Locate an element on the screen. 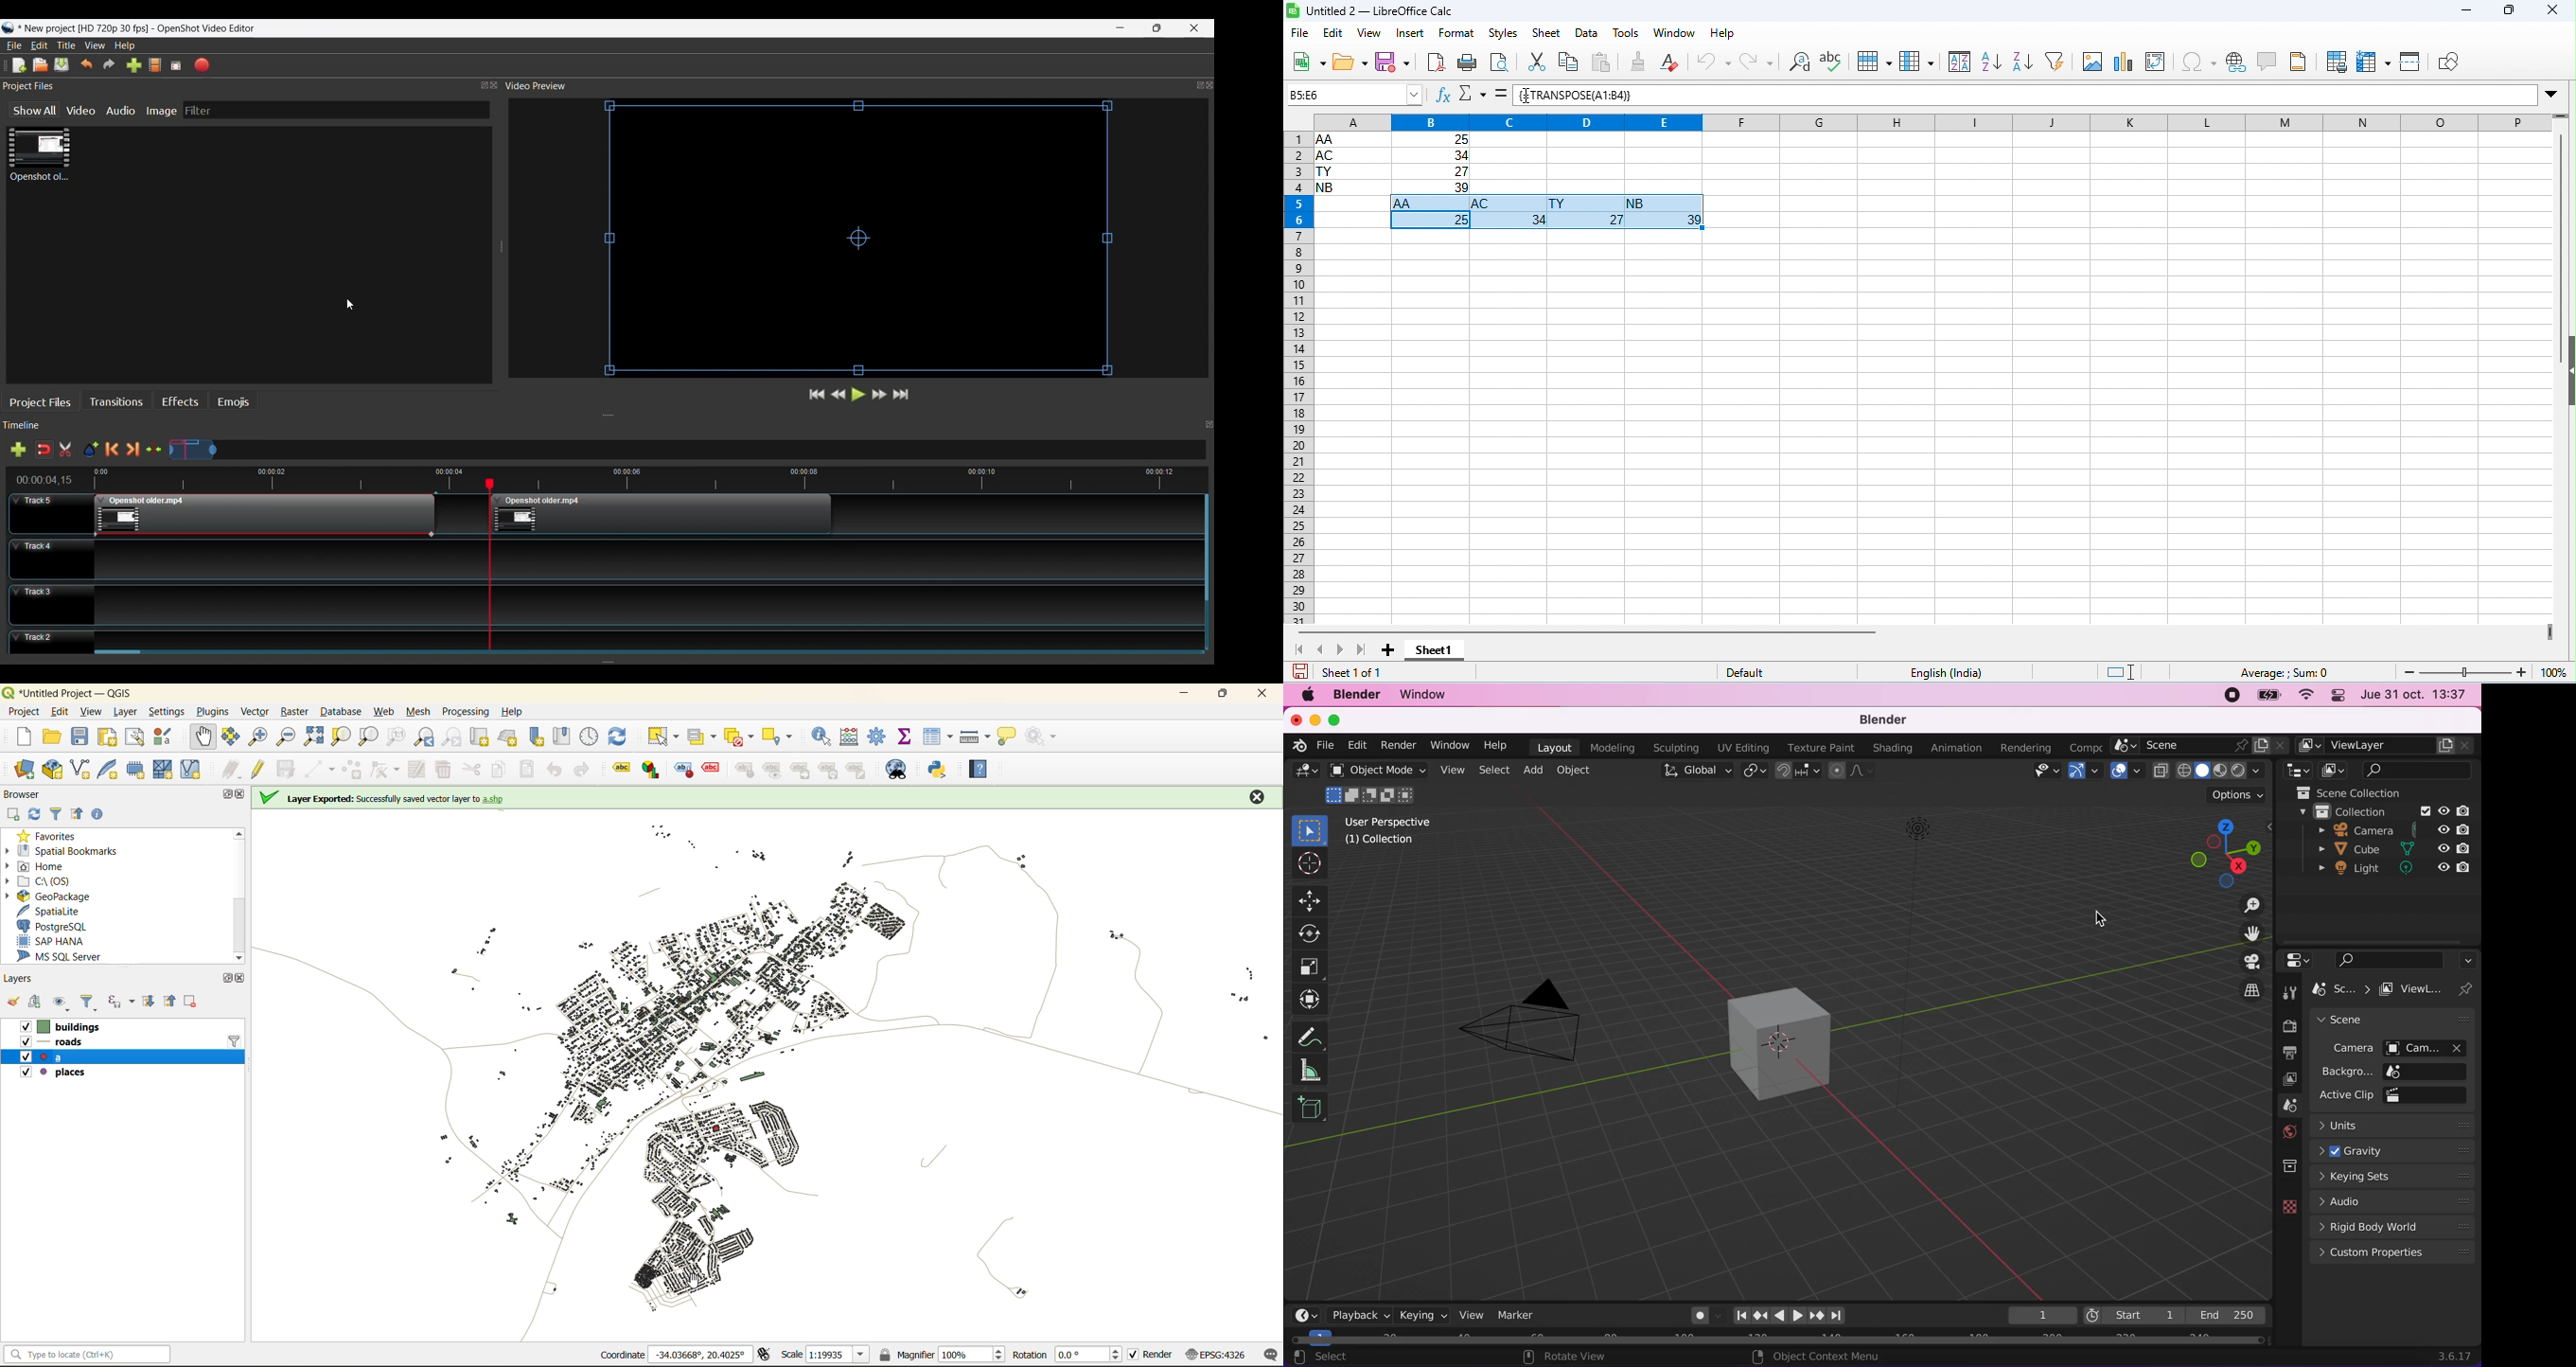  ms sql server is located at coordinates (68, 957).